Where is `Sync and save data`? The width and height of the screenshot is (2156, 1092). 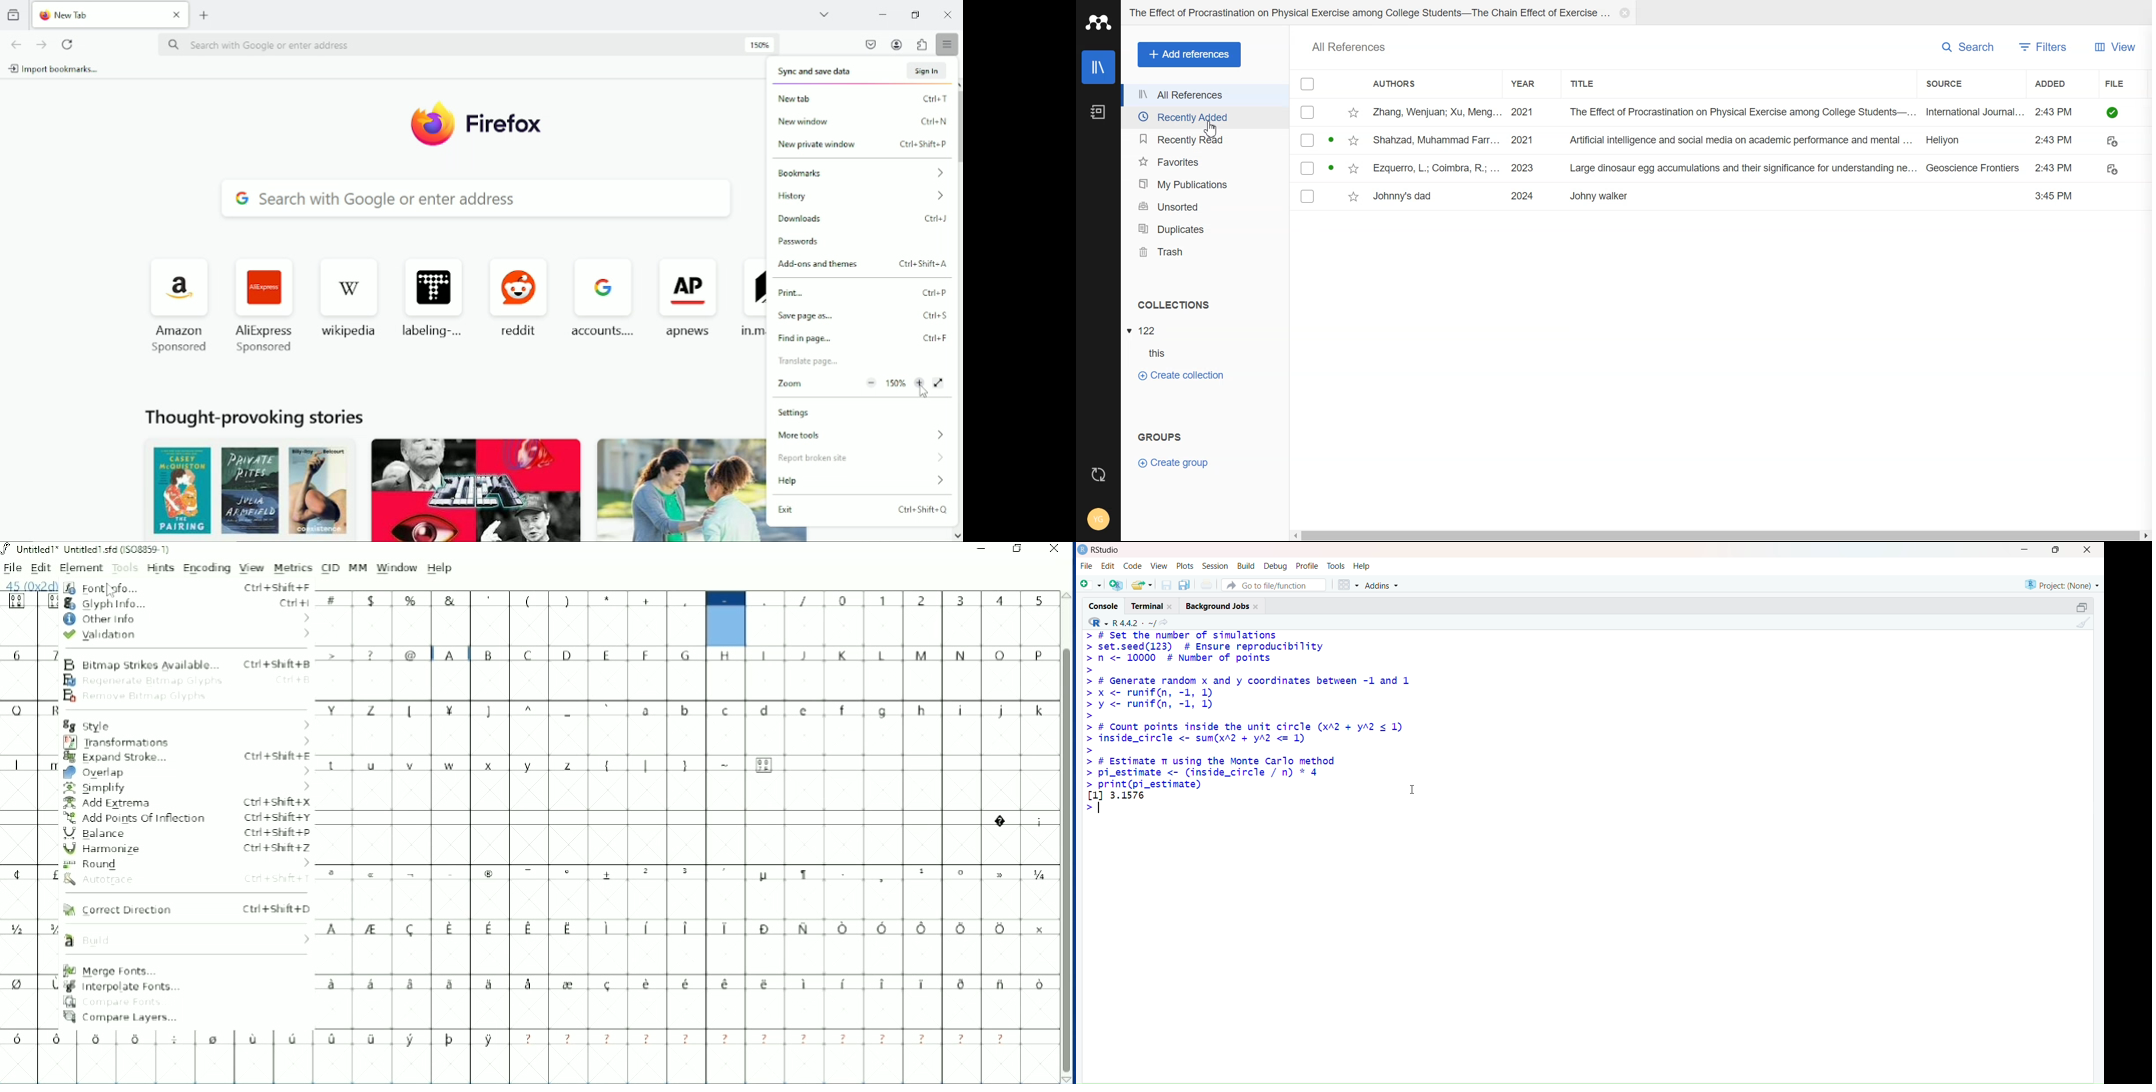 Sync and save data is located at coordinates (863, 72).